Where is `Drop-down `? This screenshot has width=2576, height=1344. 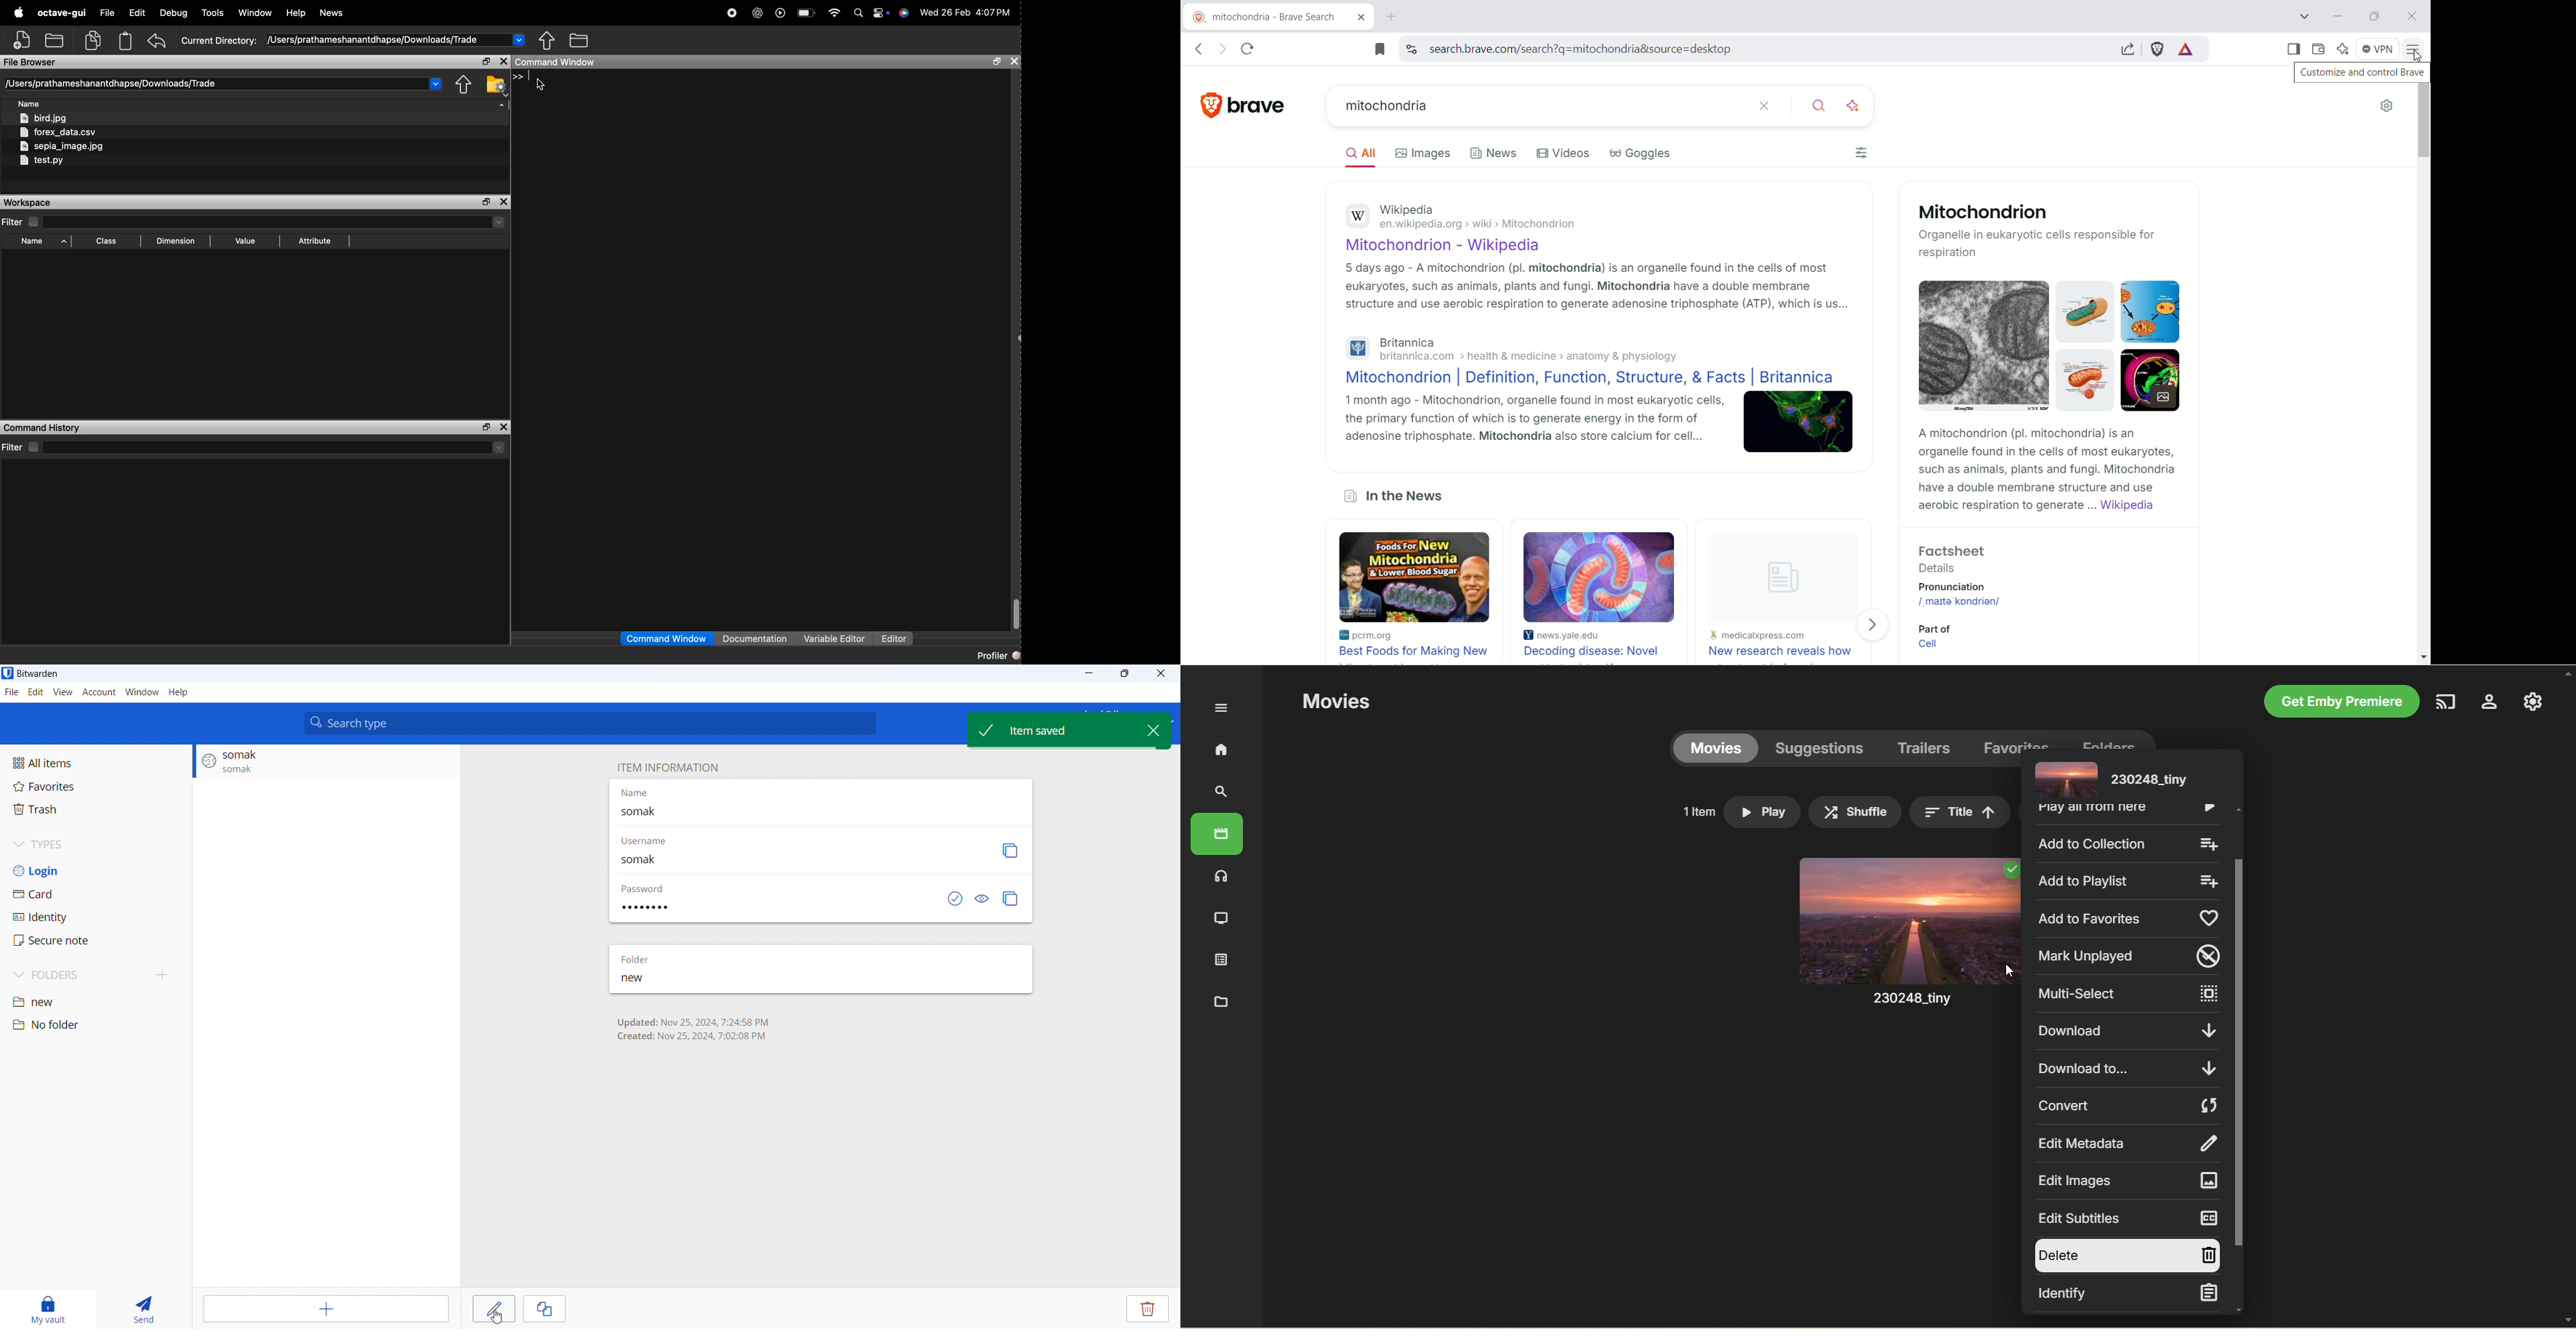
Drop-down  is located at coordinates (520, 40).